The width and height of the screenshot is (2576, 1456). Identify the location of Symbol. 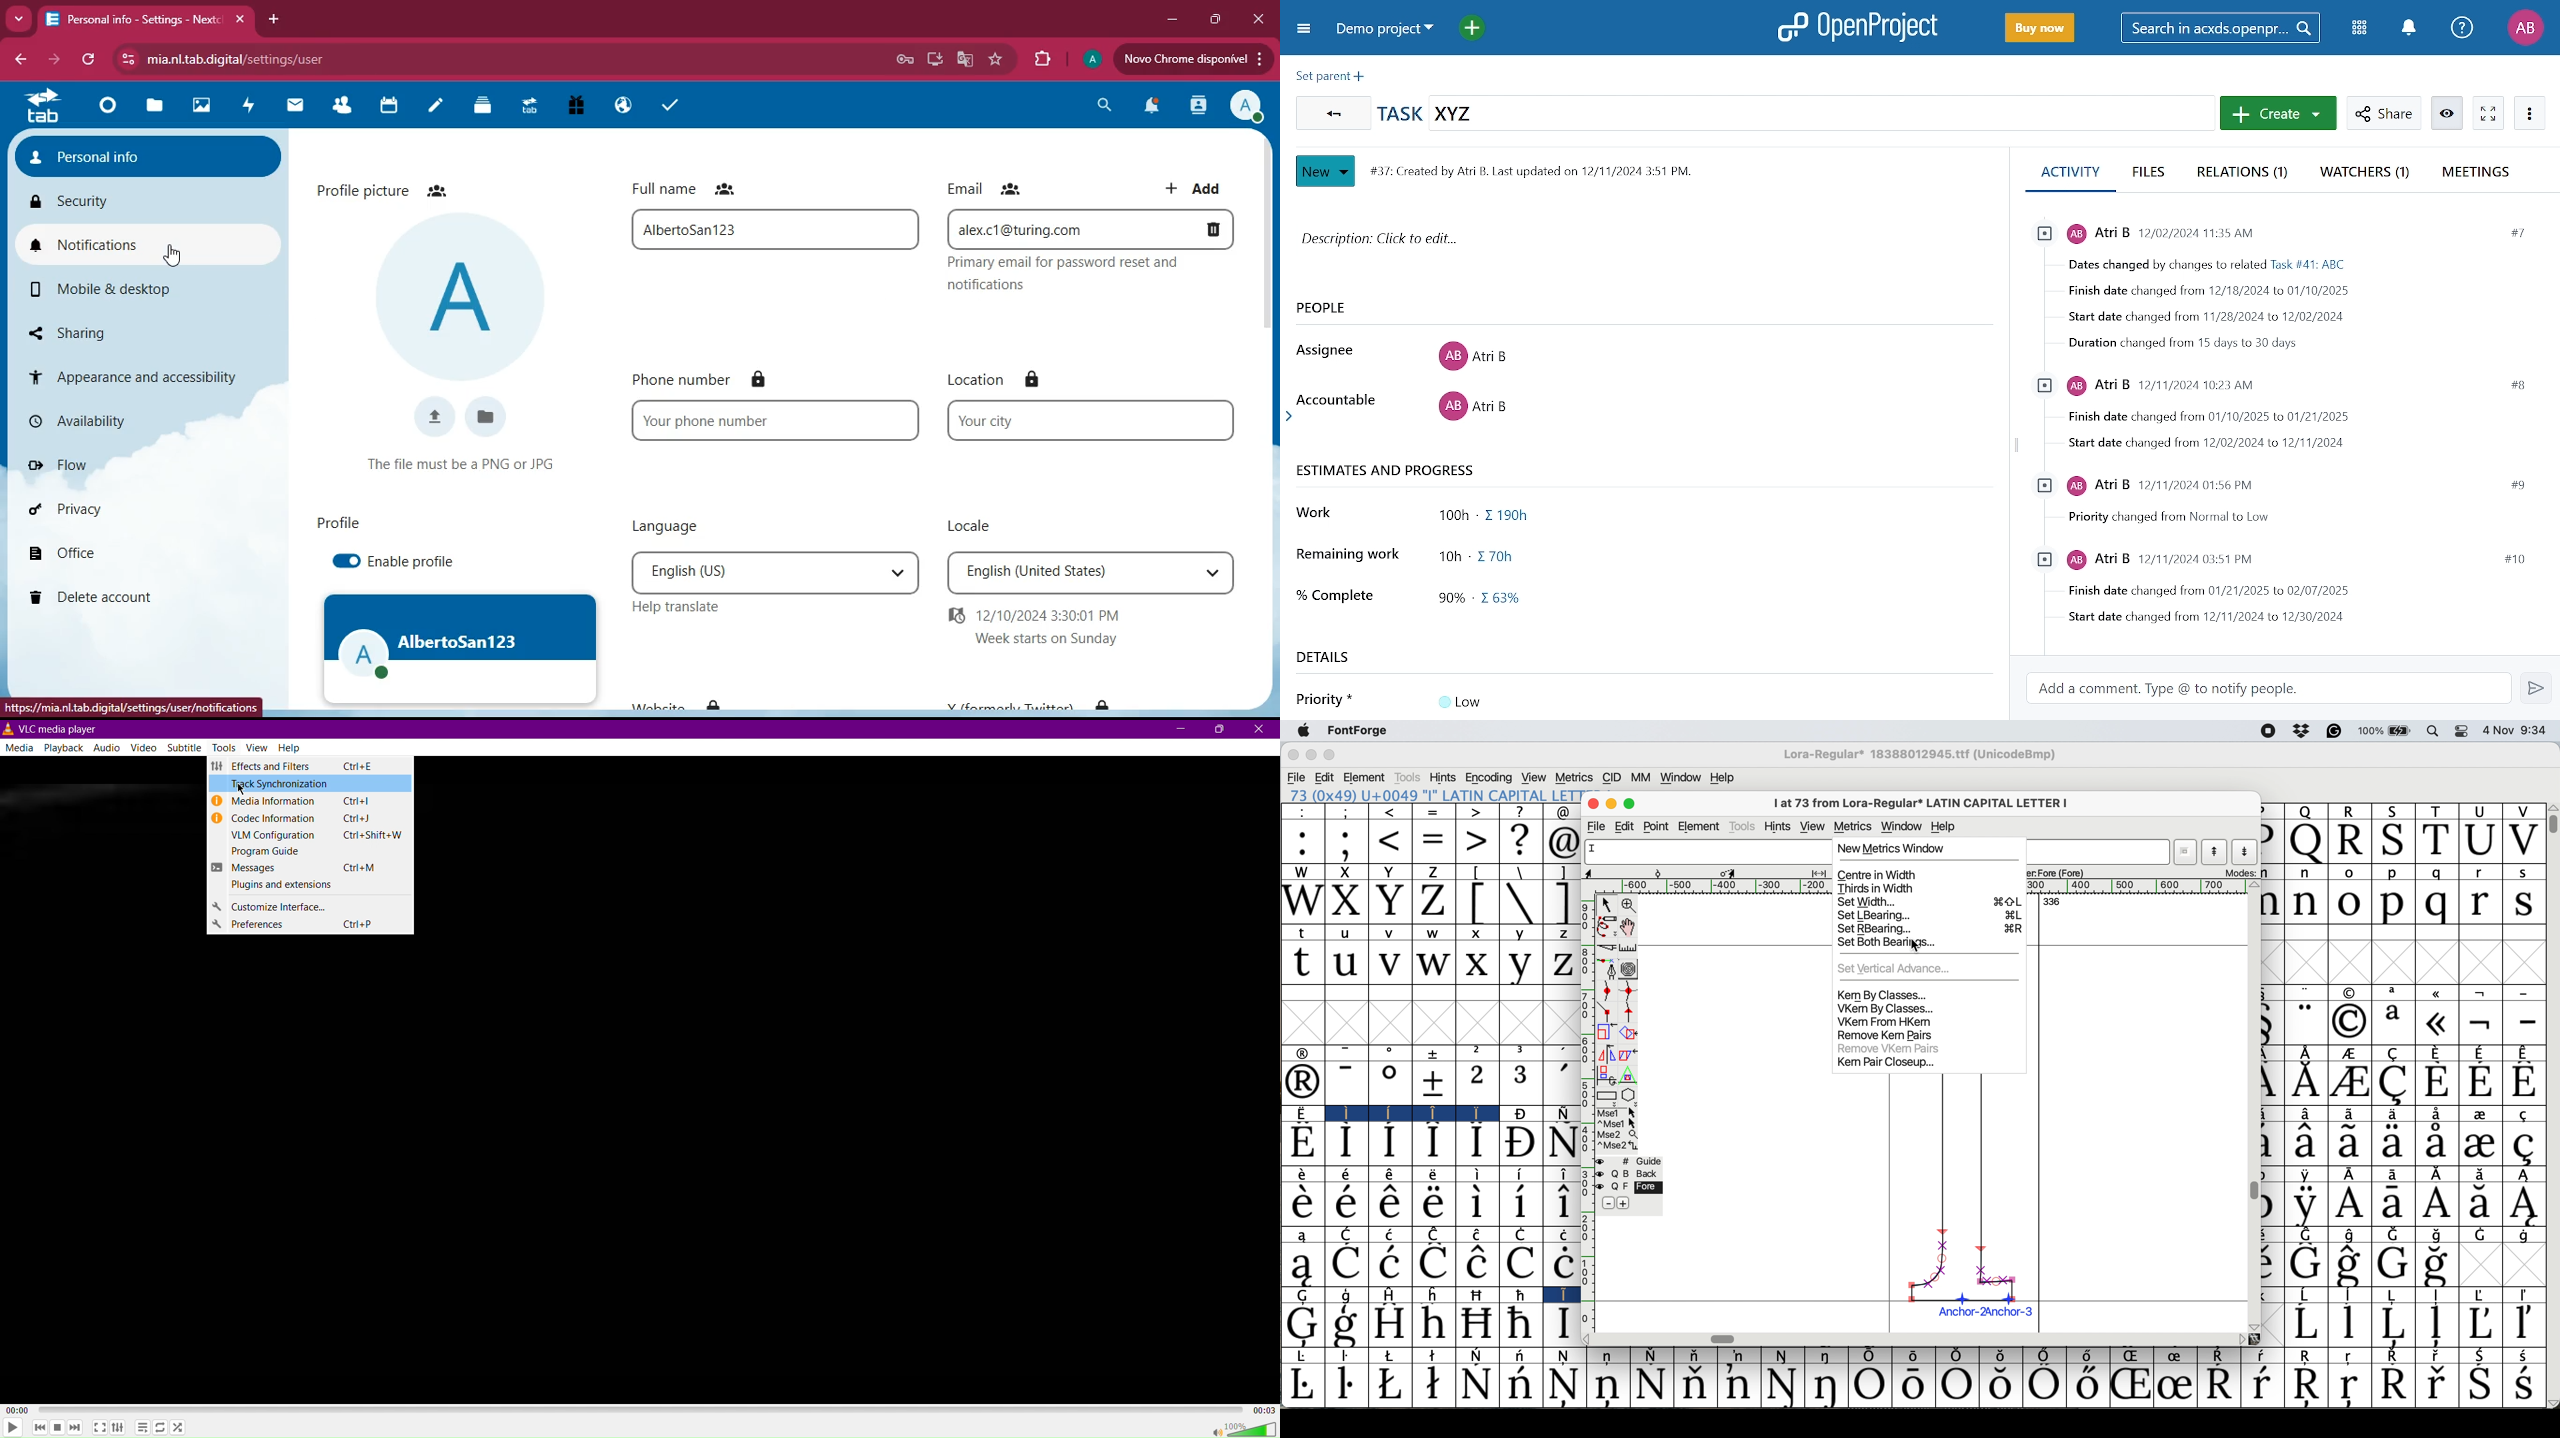
(1390, 1144).